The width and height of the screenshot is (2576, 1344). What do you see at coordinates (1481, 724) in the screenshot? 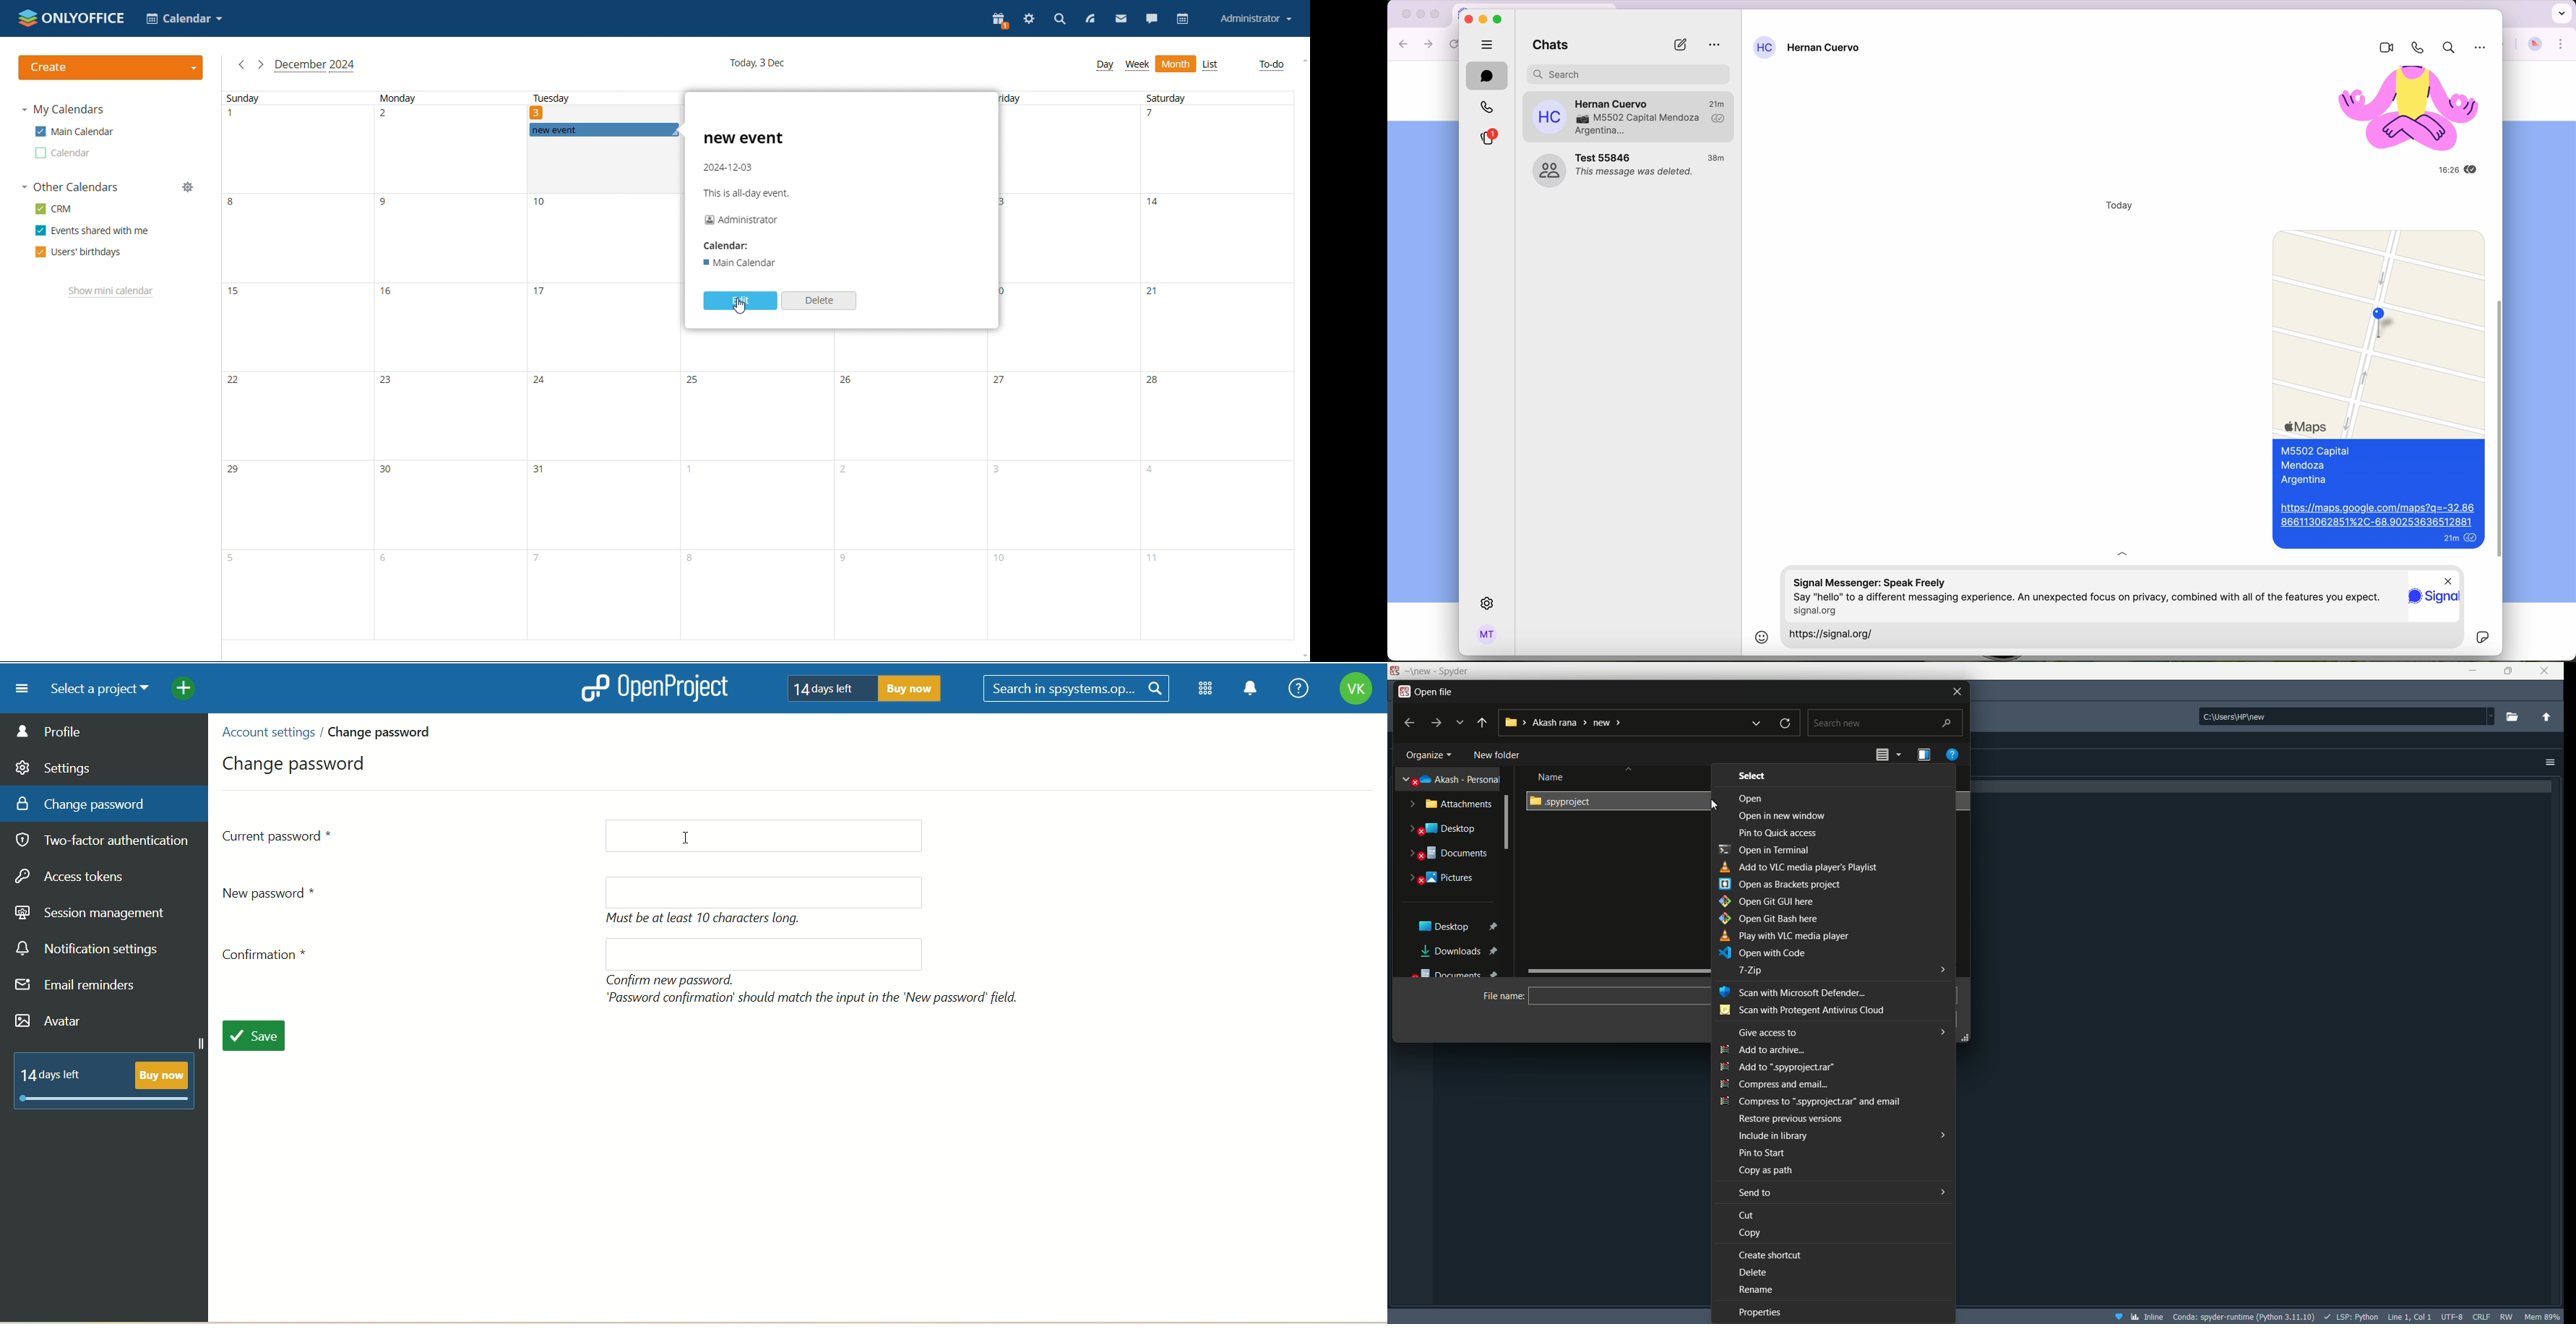
I see `back` at bounding box center [1481, 724].